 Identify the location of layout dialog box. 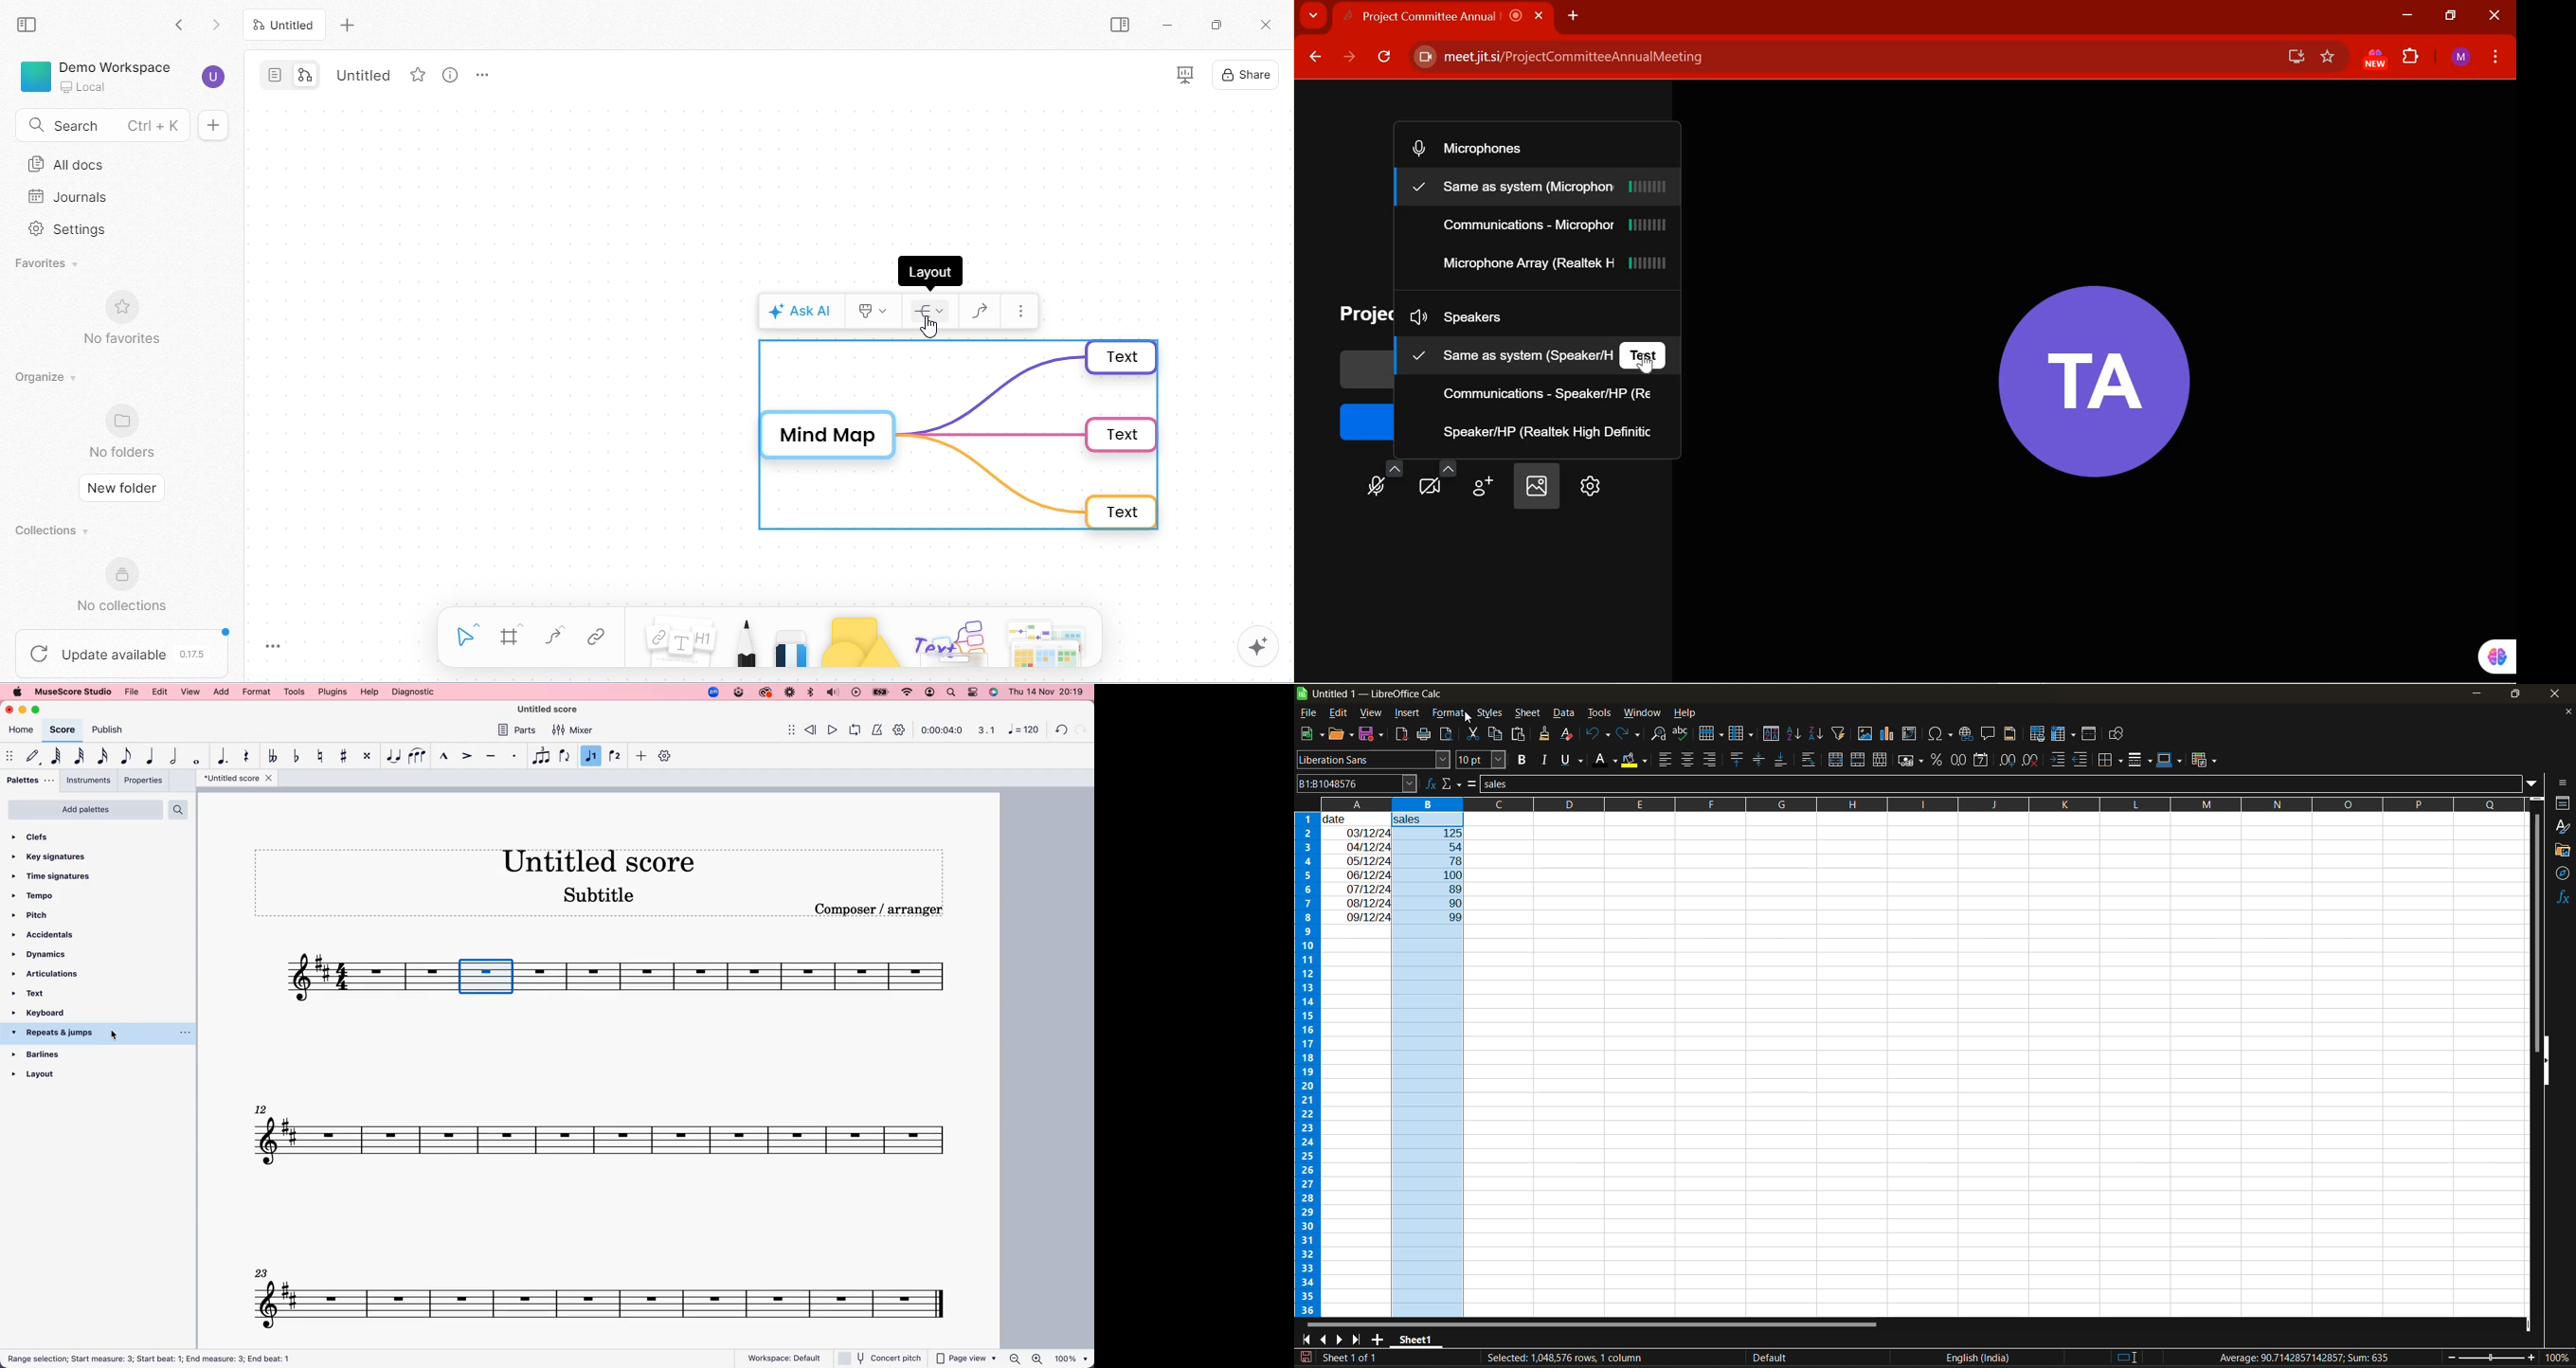
(930, 271).